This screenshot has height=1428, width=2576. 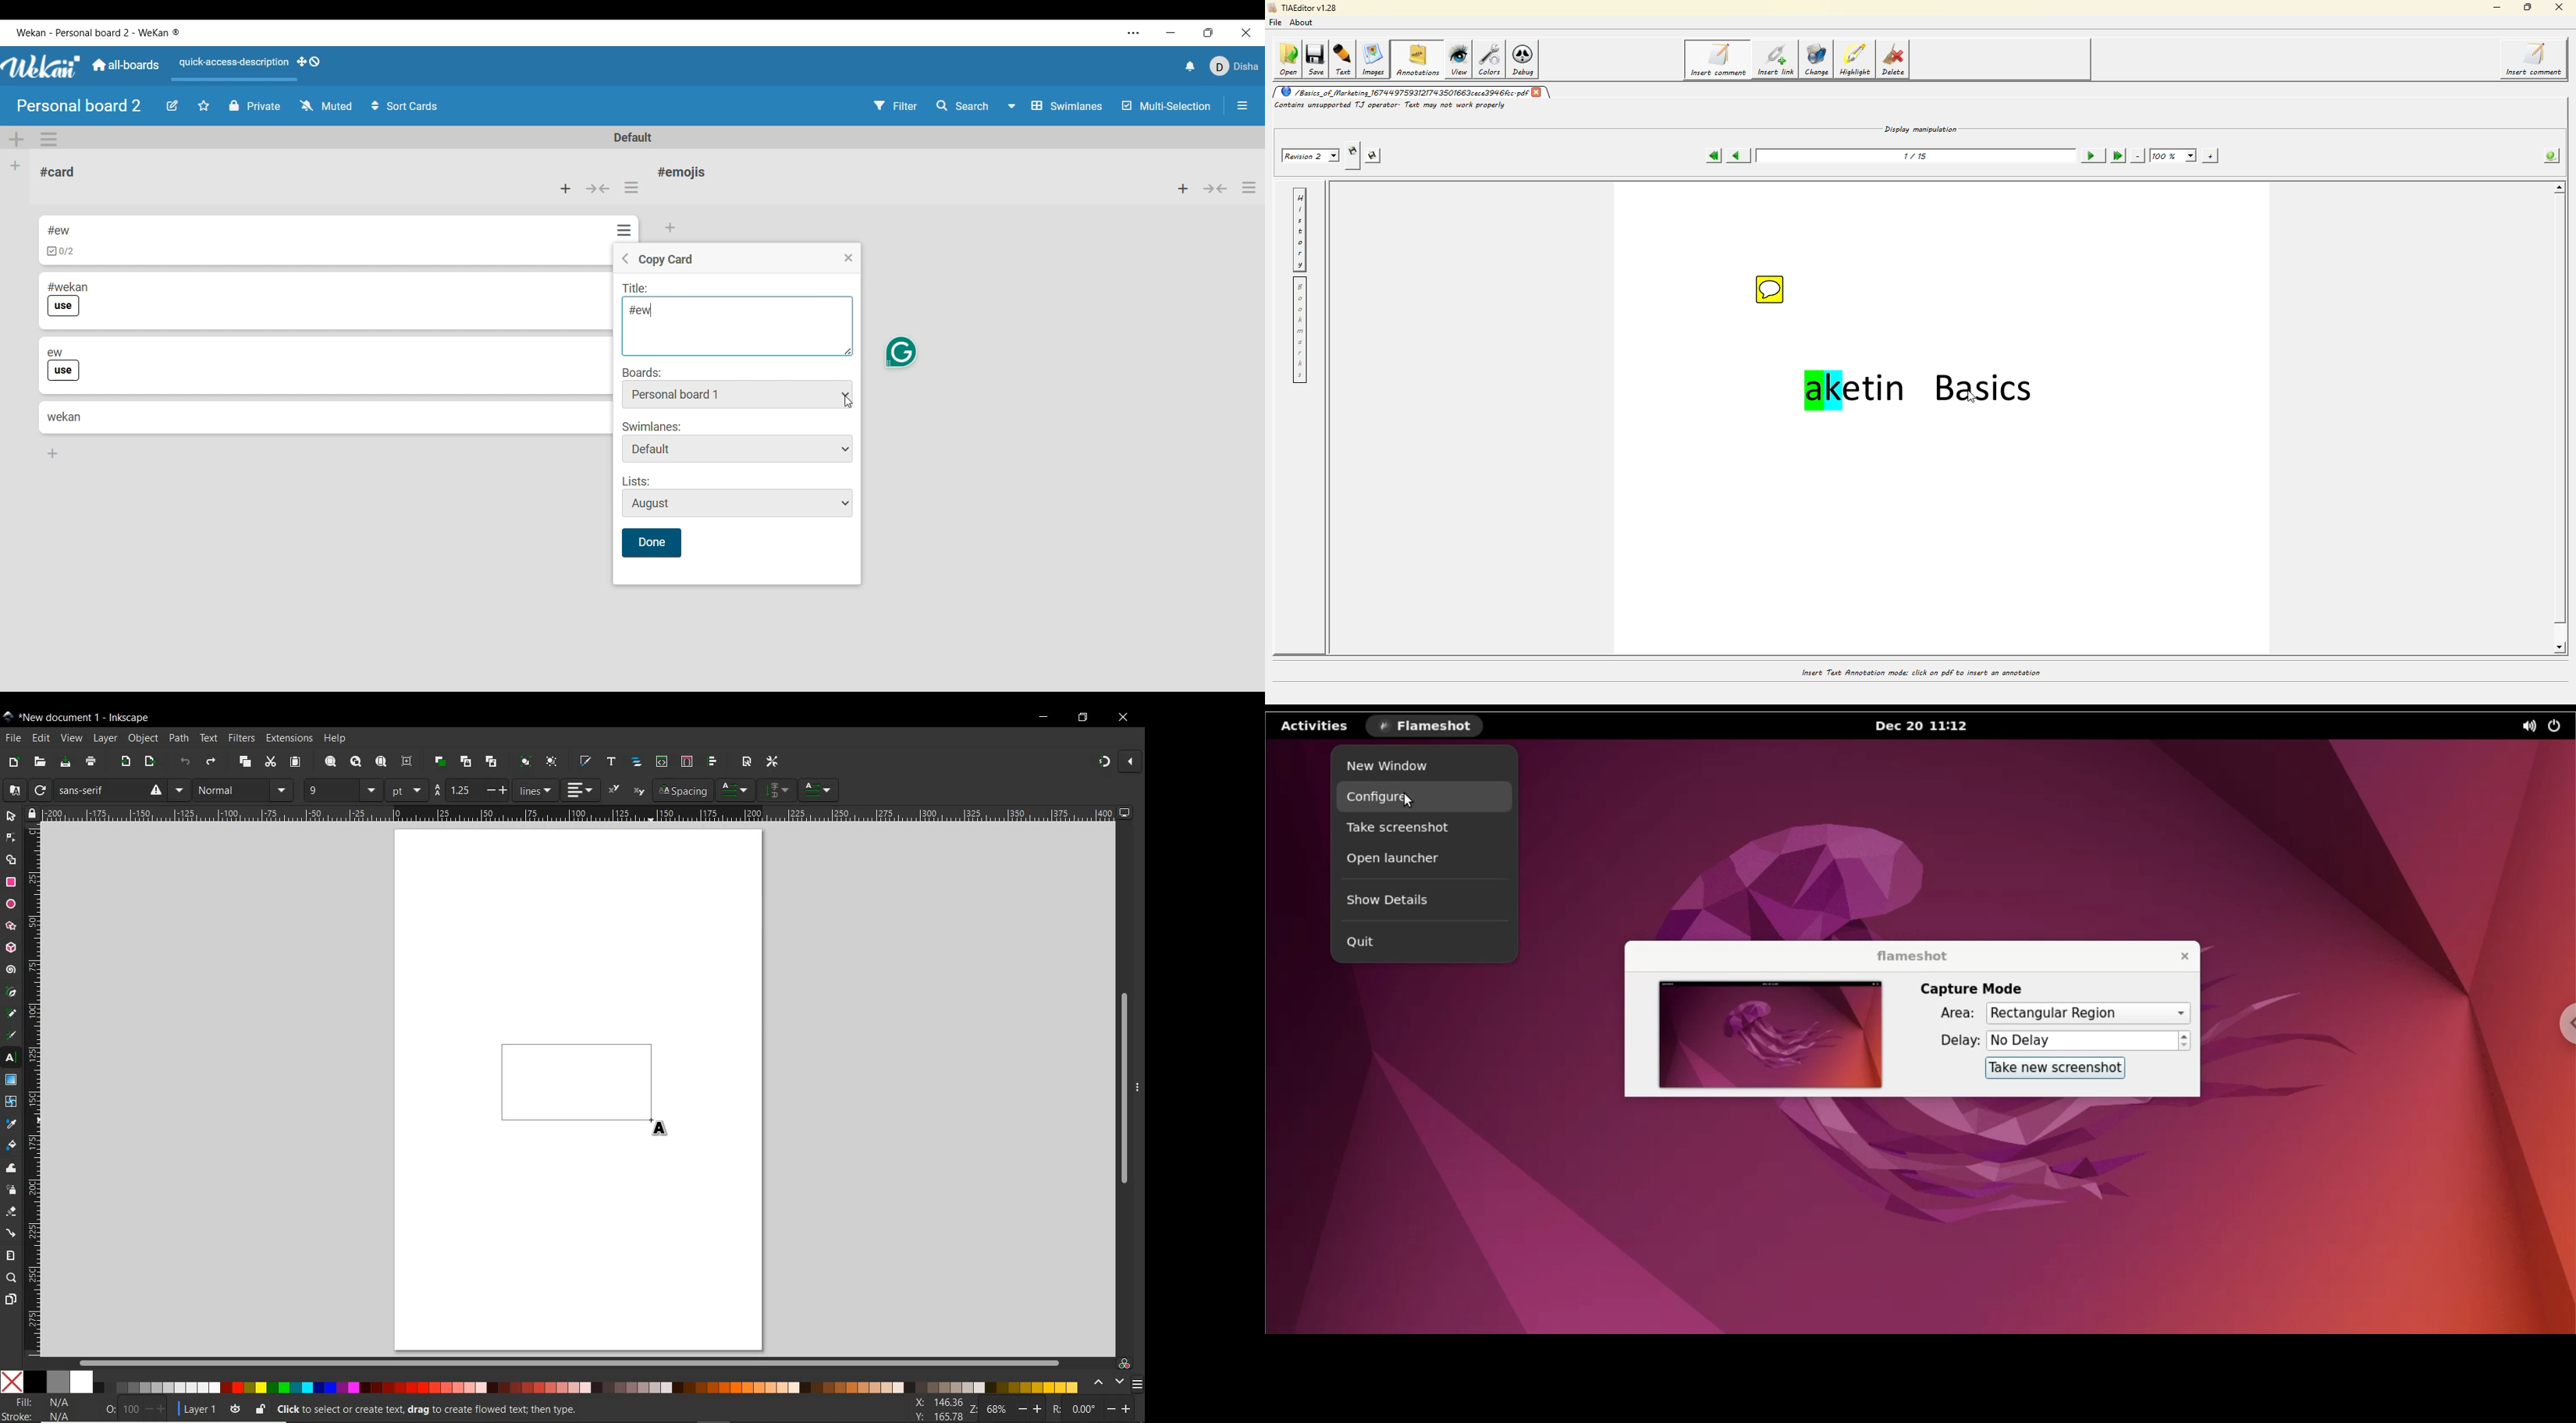 What do you see at coordinates (357, 763) in the screenshot?
I see `zoom drawing` at bounding box center [357, 763].